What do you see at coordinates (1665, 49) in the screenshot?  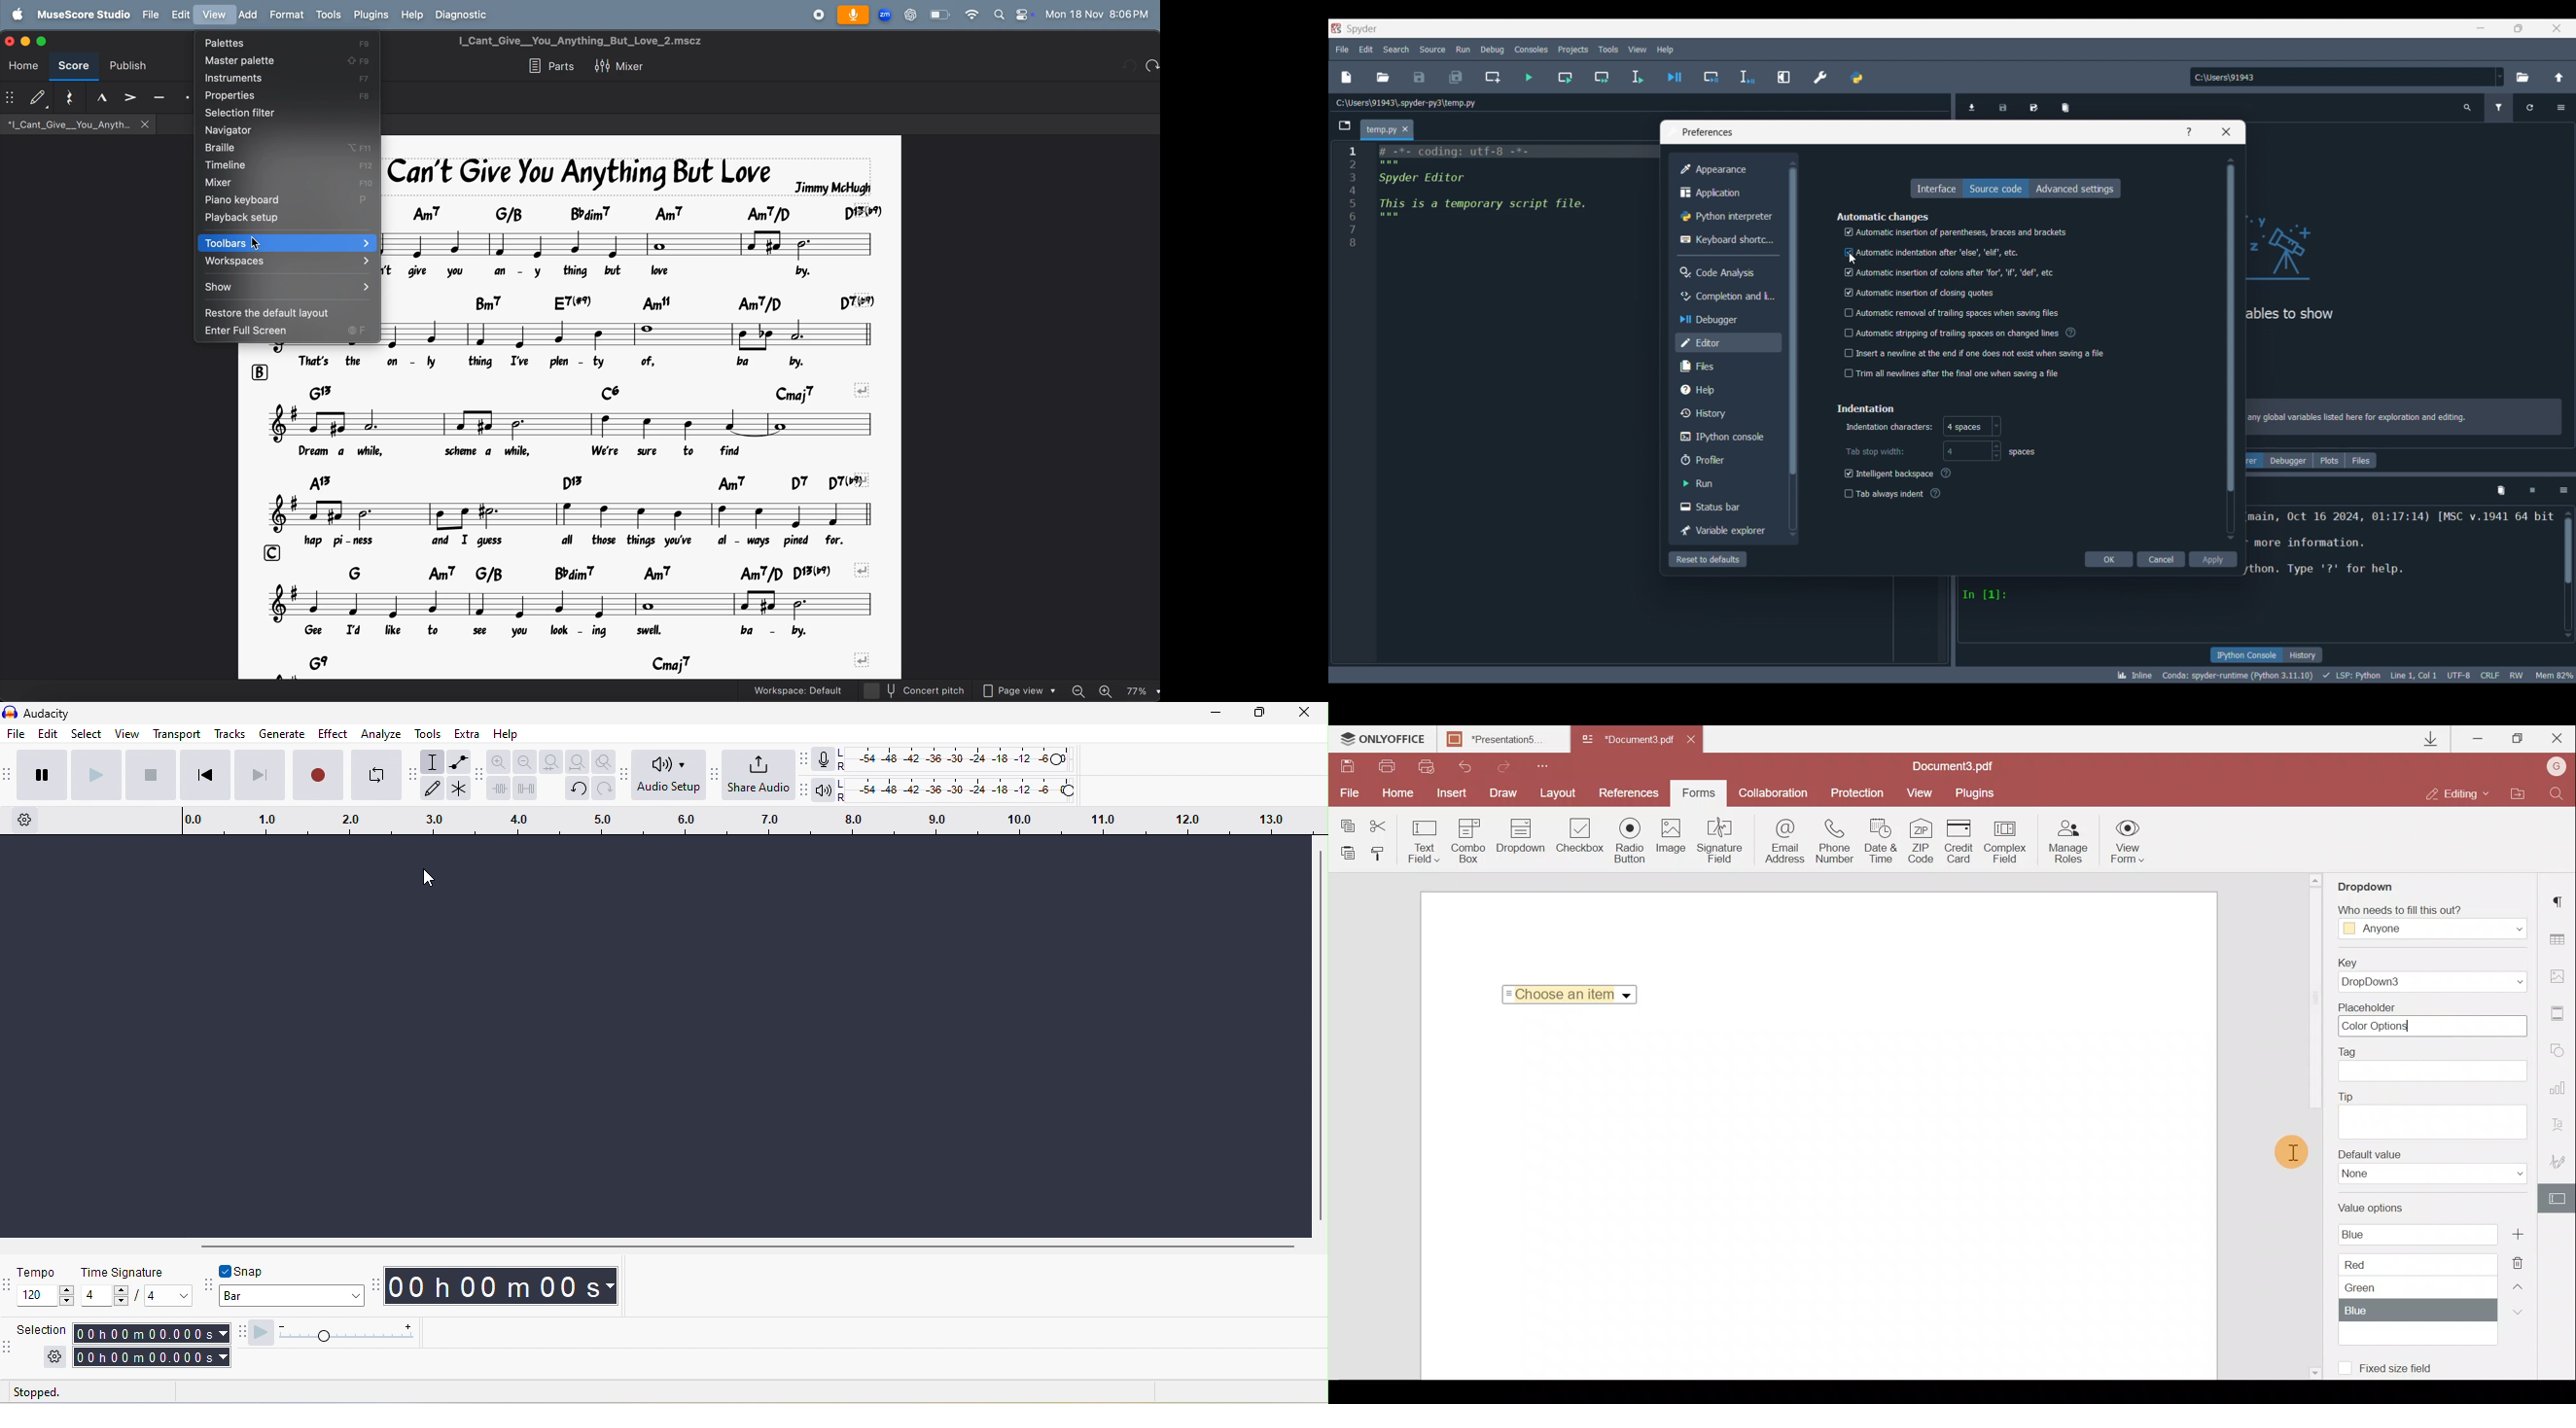 I see `Help menu` at bounding box center [1665, 49].